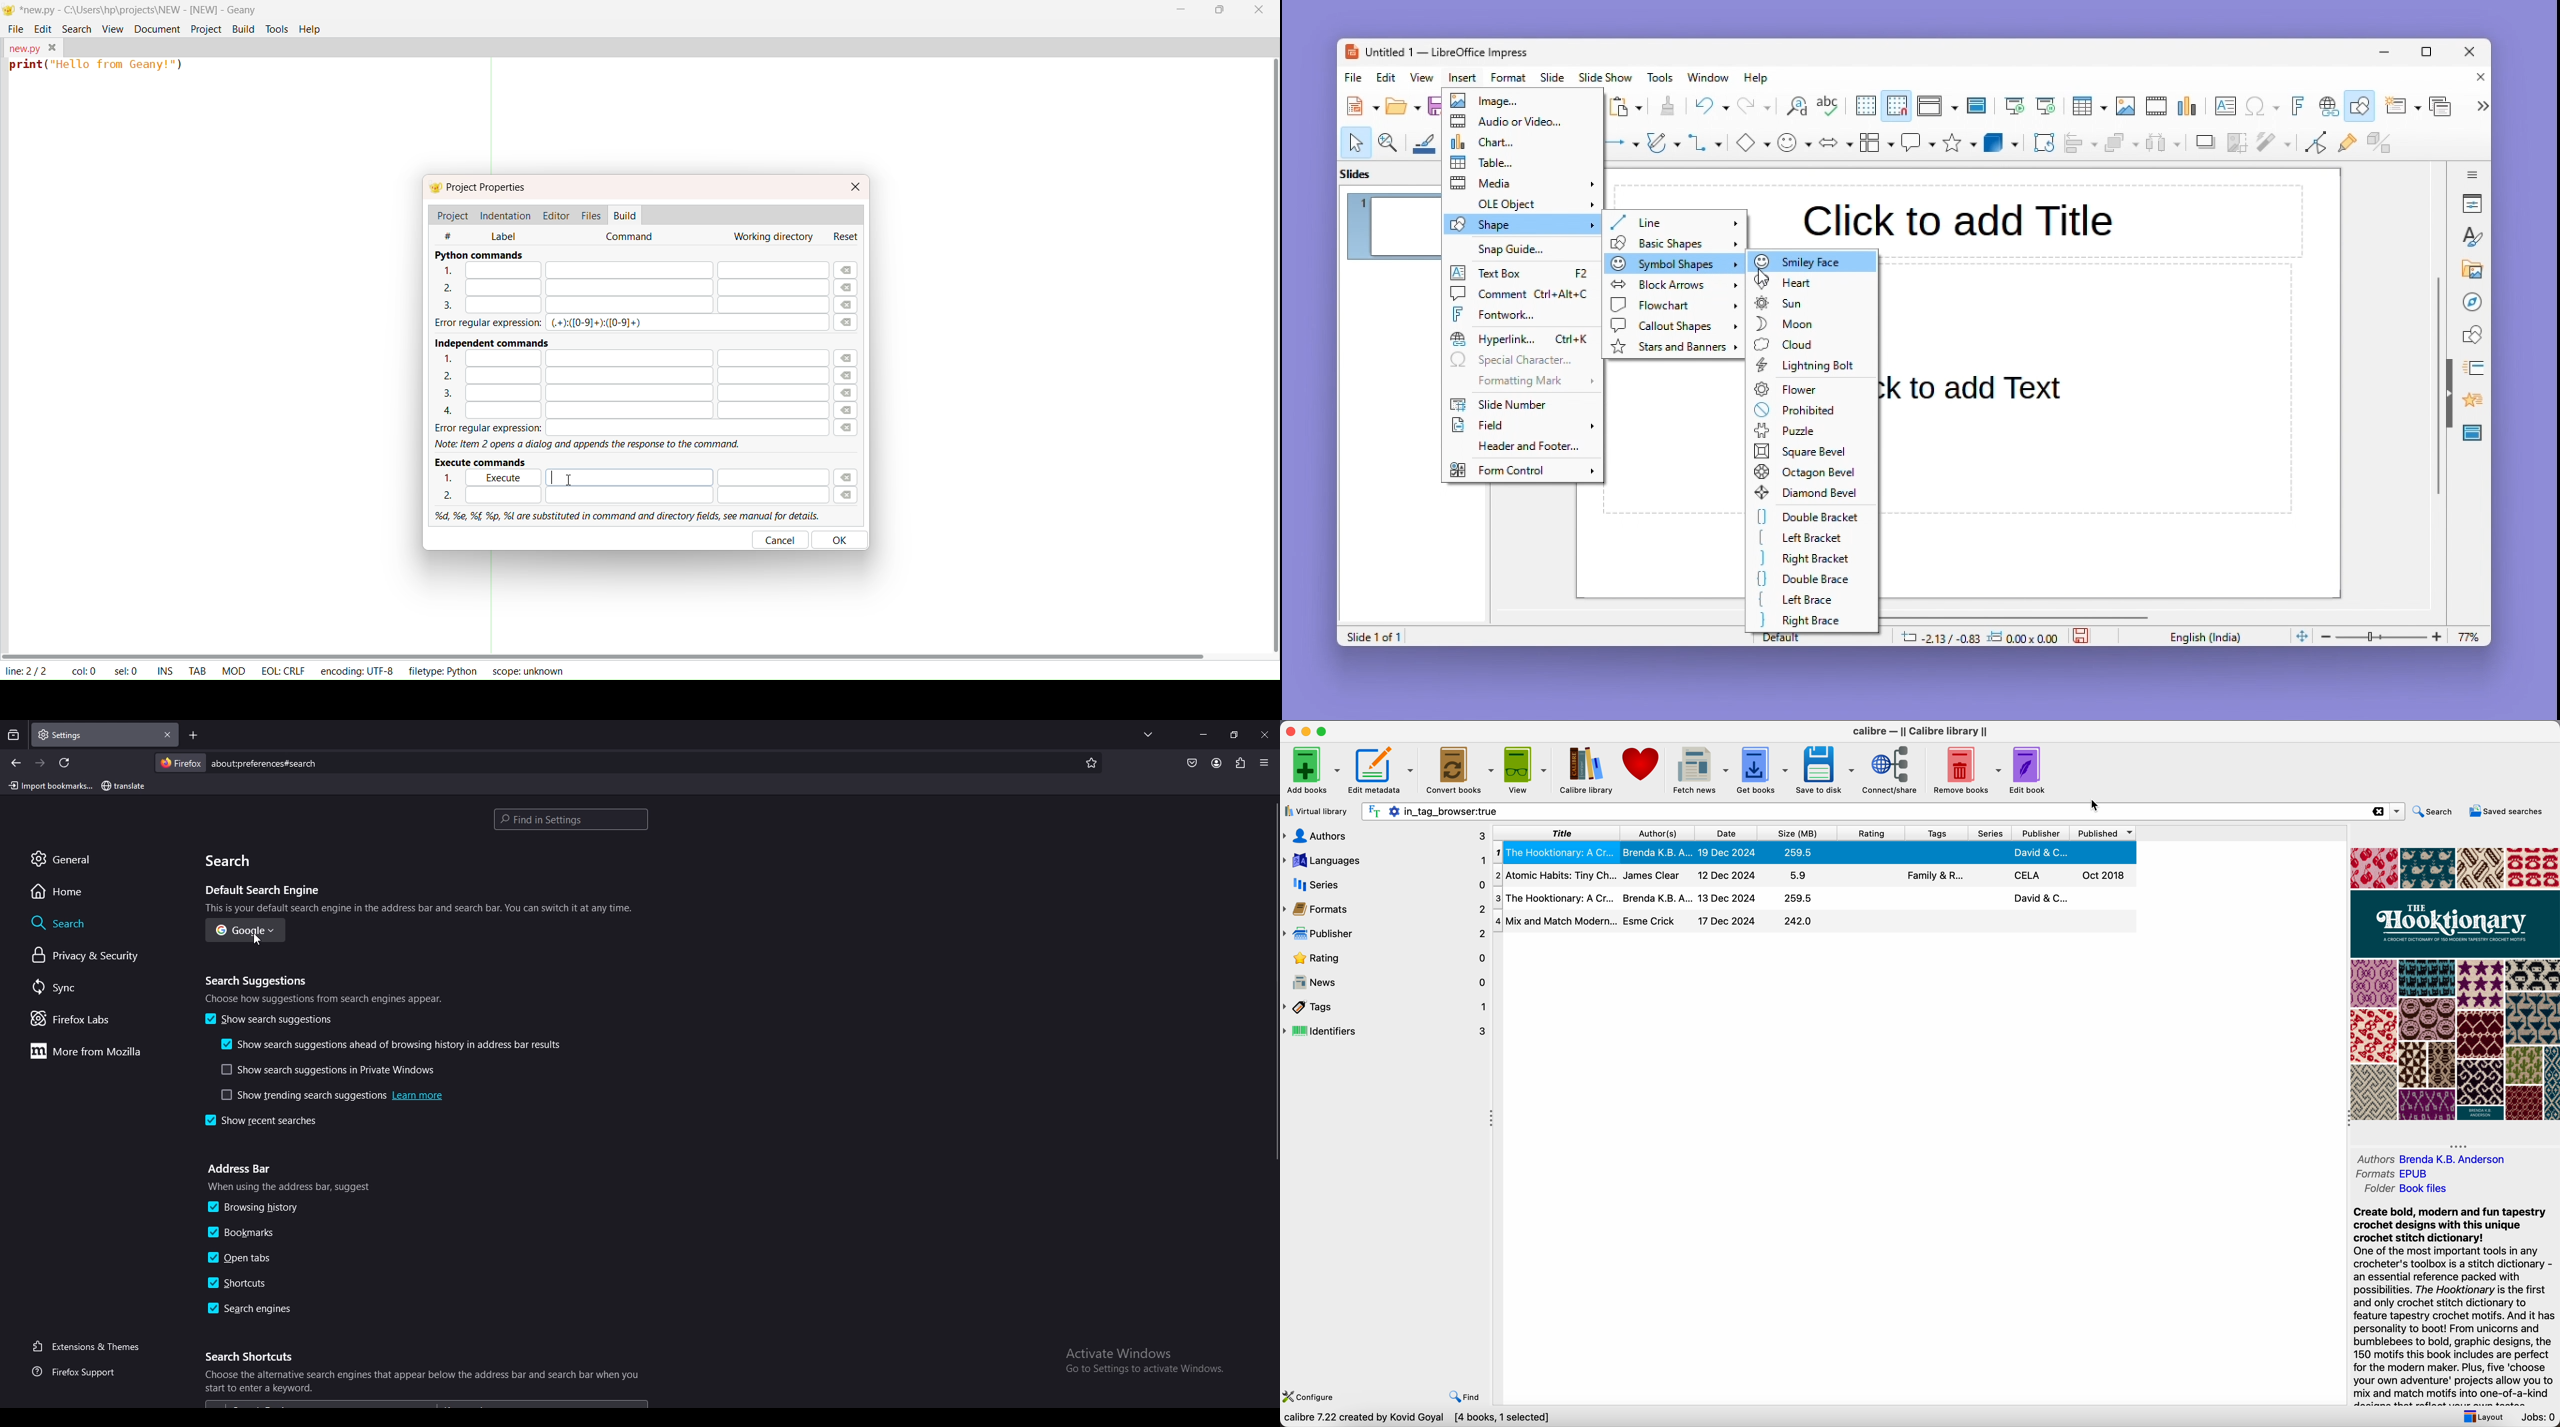 This screenshot has height=1428, width=2576. What do you see at coordinates (1517, 249) in the screenshot?
I see `Snap GUIDE` at bounding box center [1517, 249].